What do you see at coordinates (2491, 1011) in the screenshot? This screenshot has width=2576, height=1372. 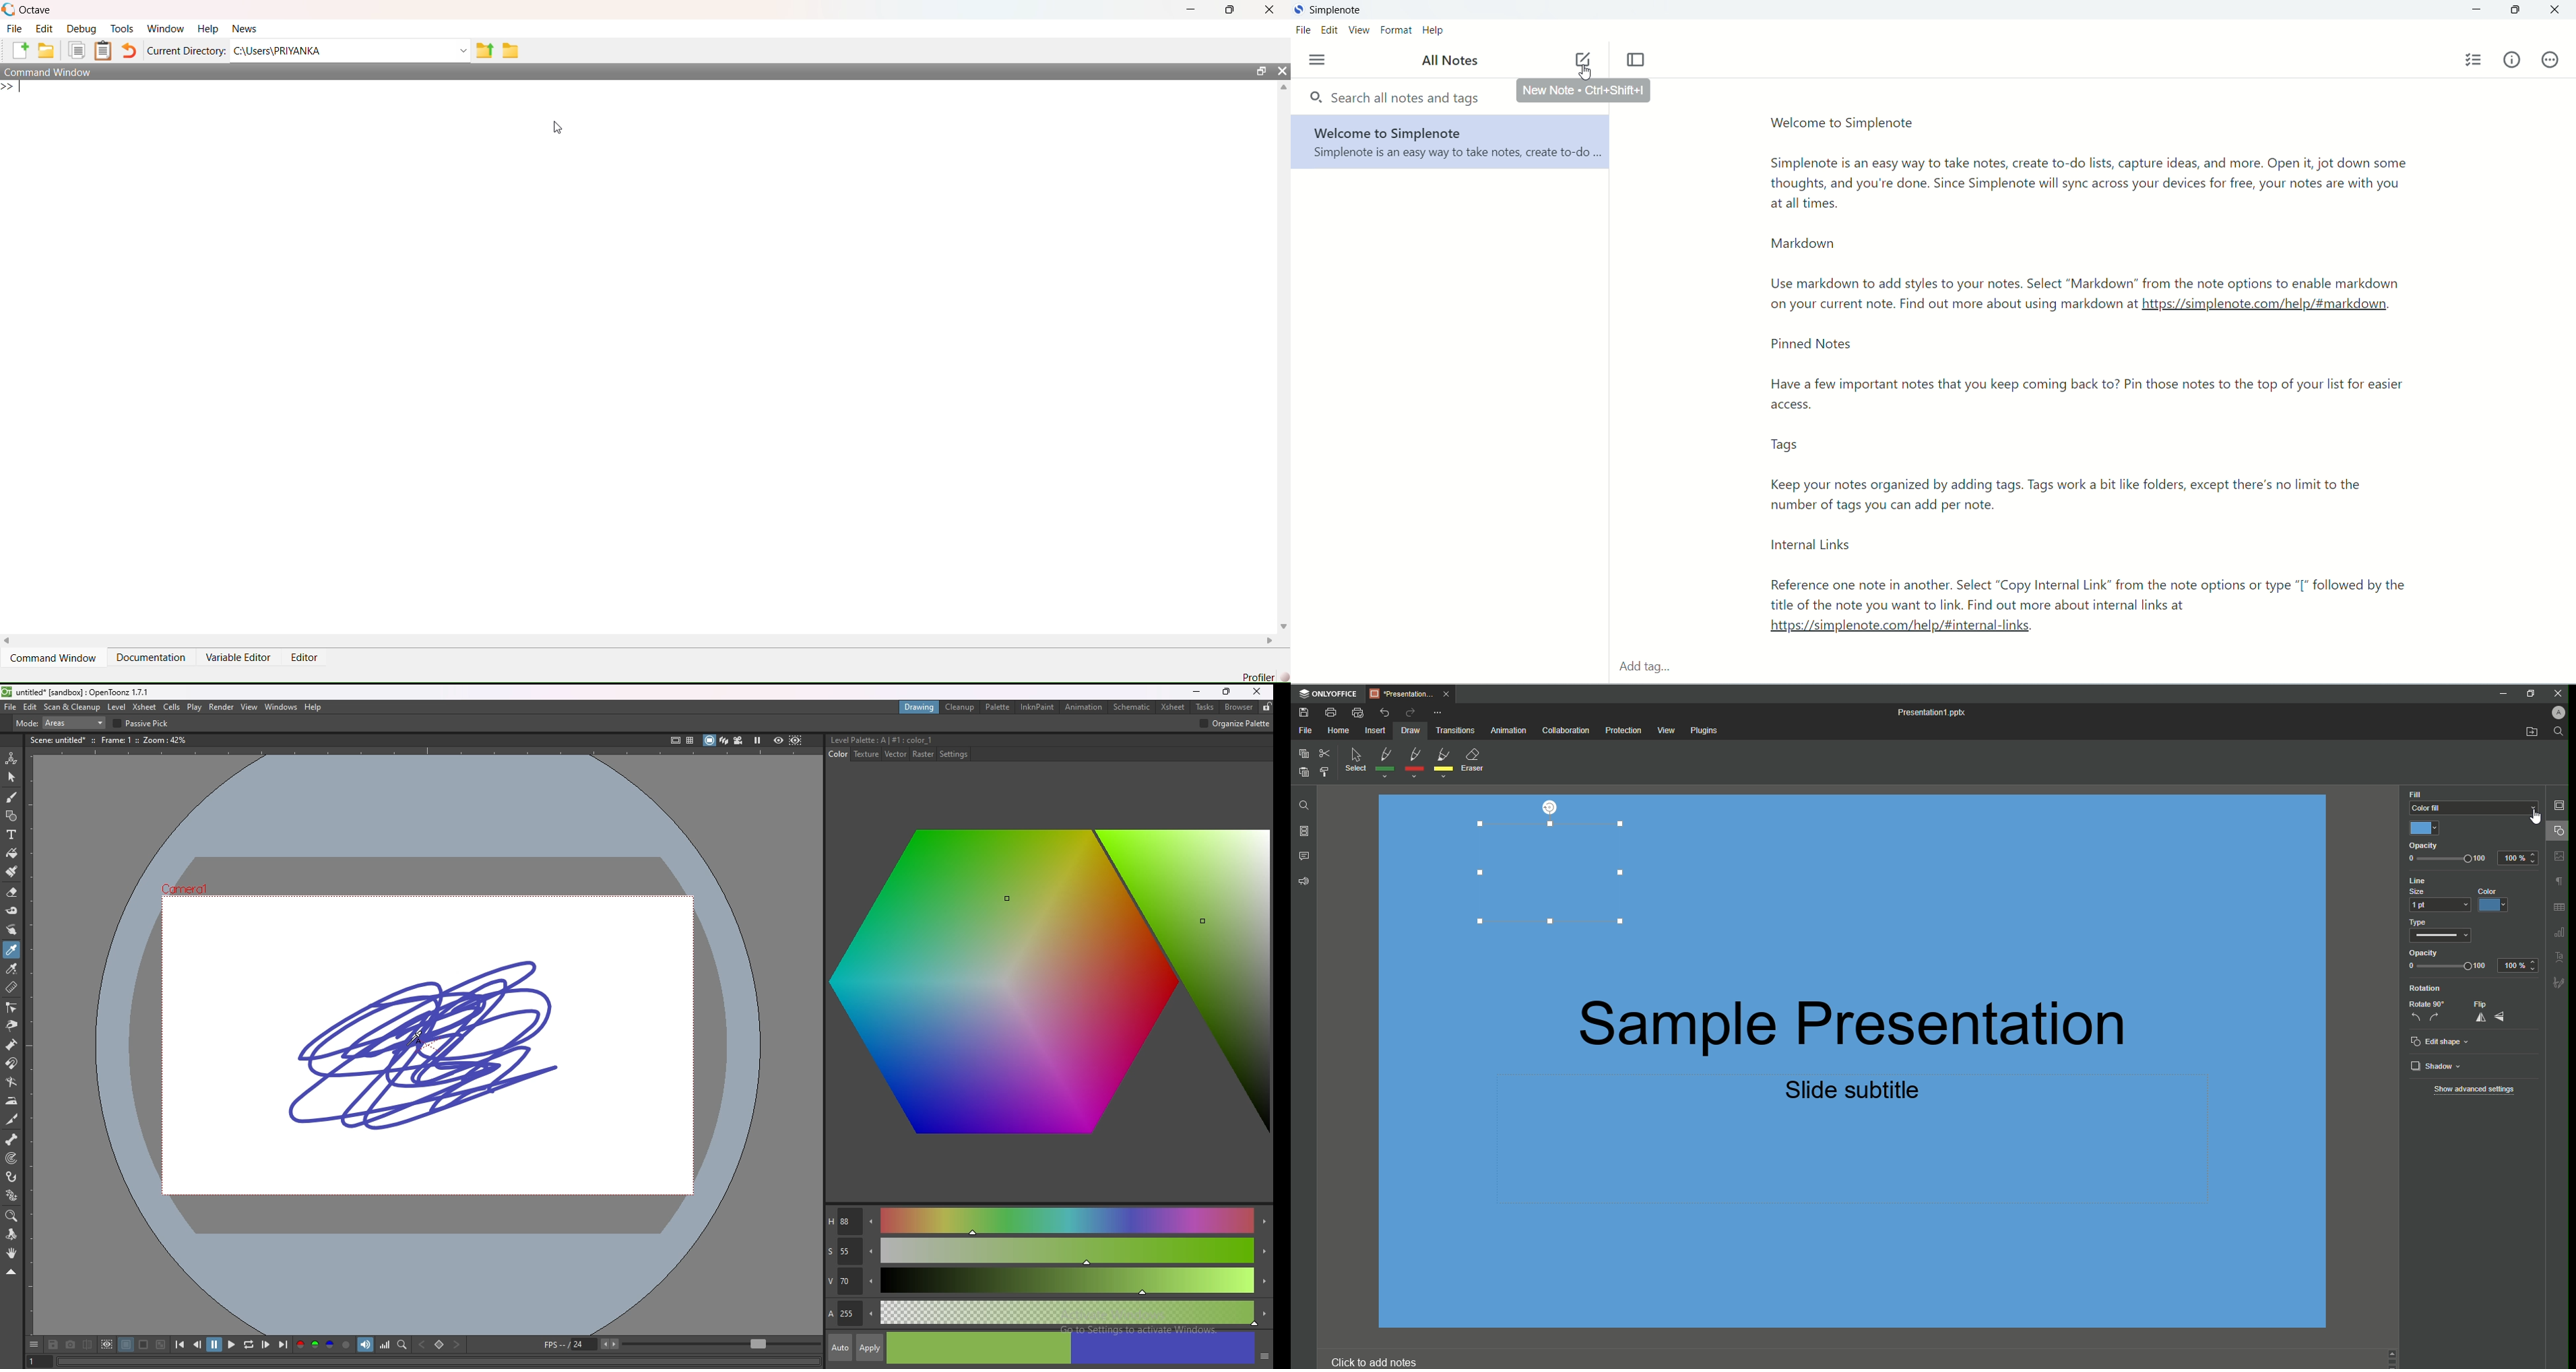 I see `Flip` at bounding box center [2491, 1011].